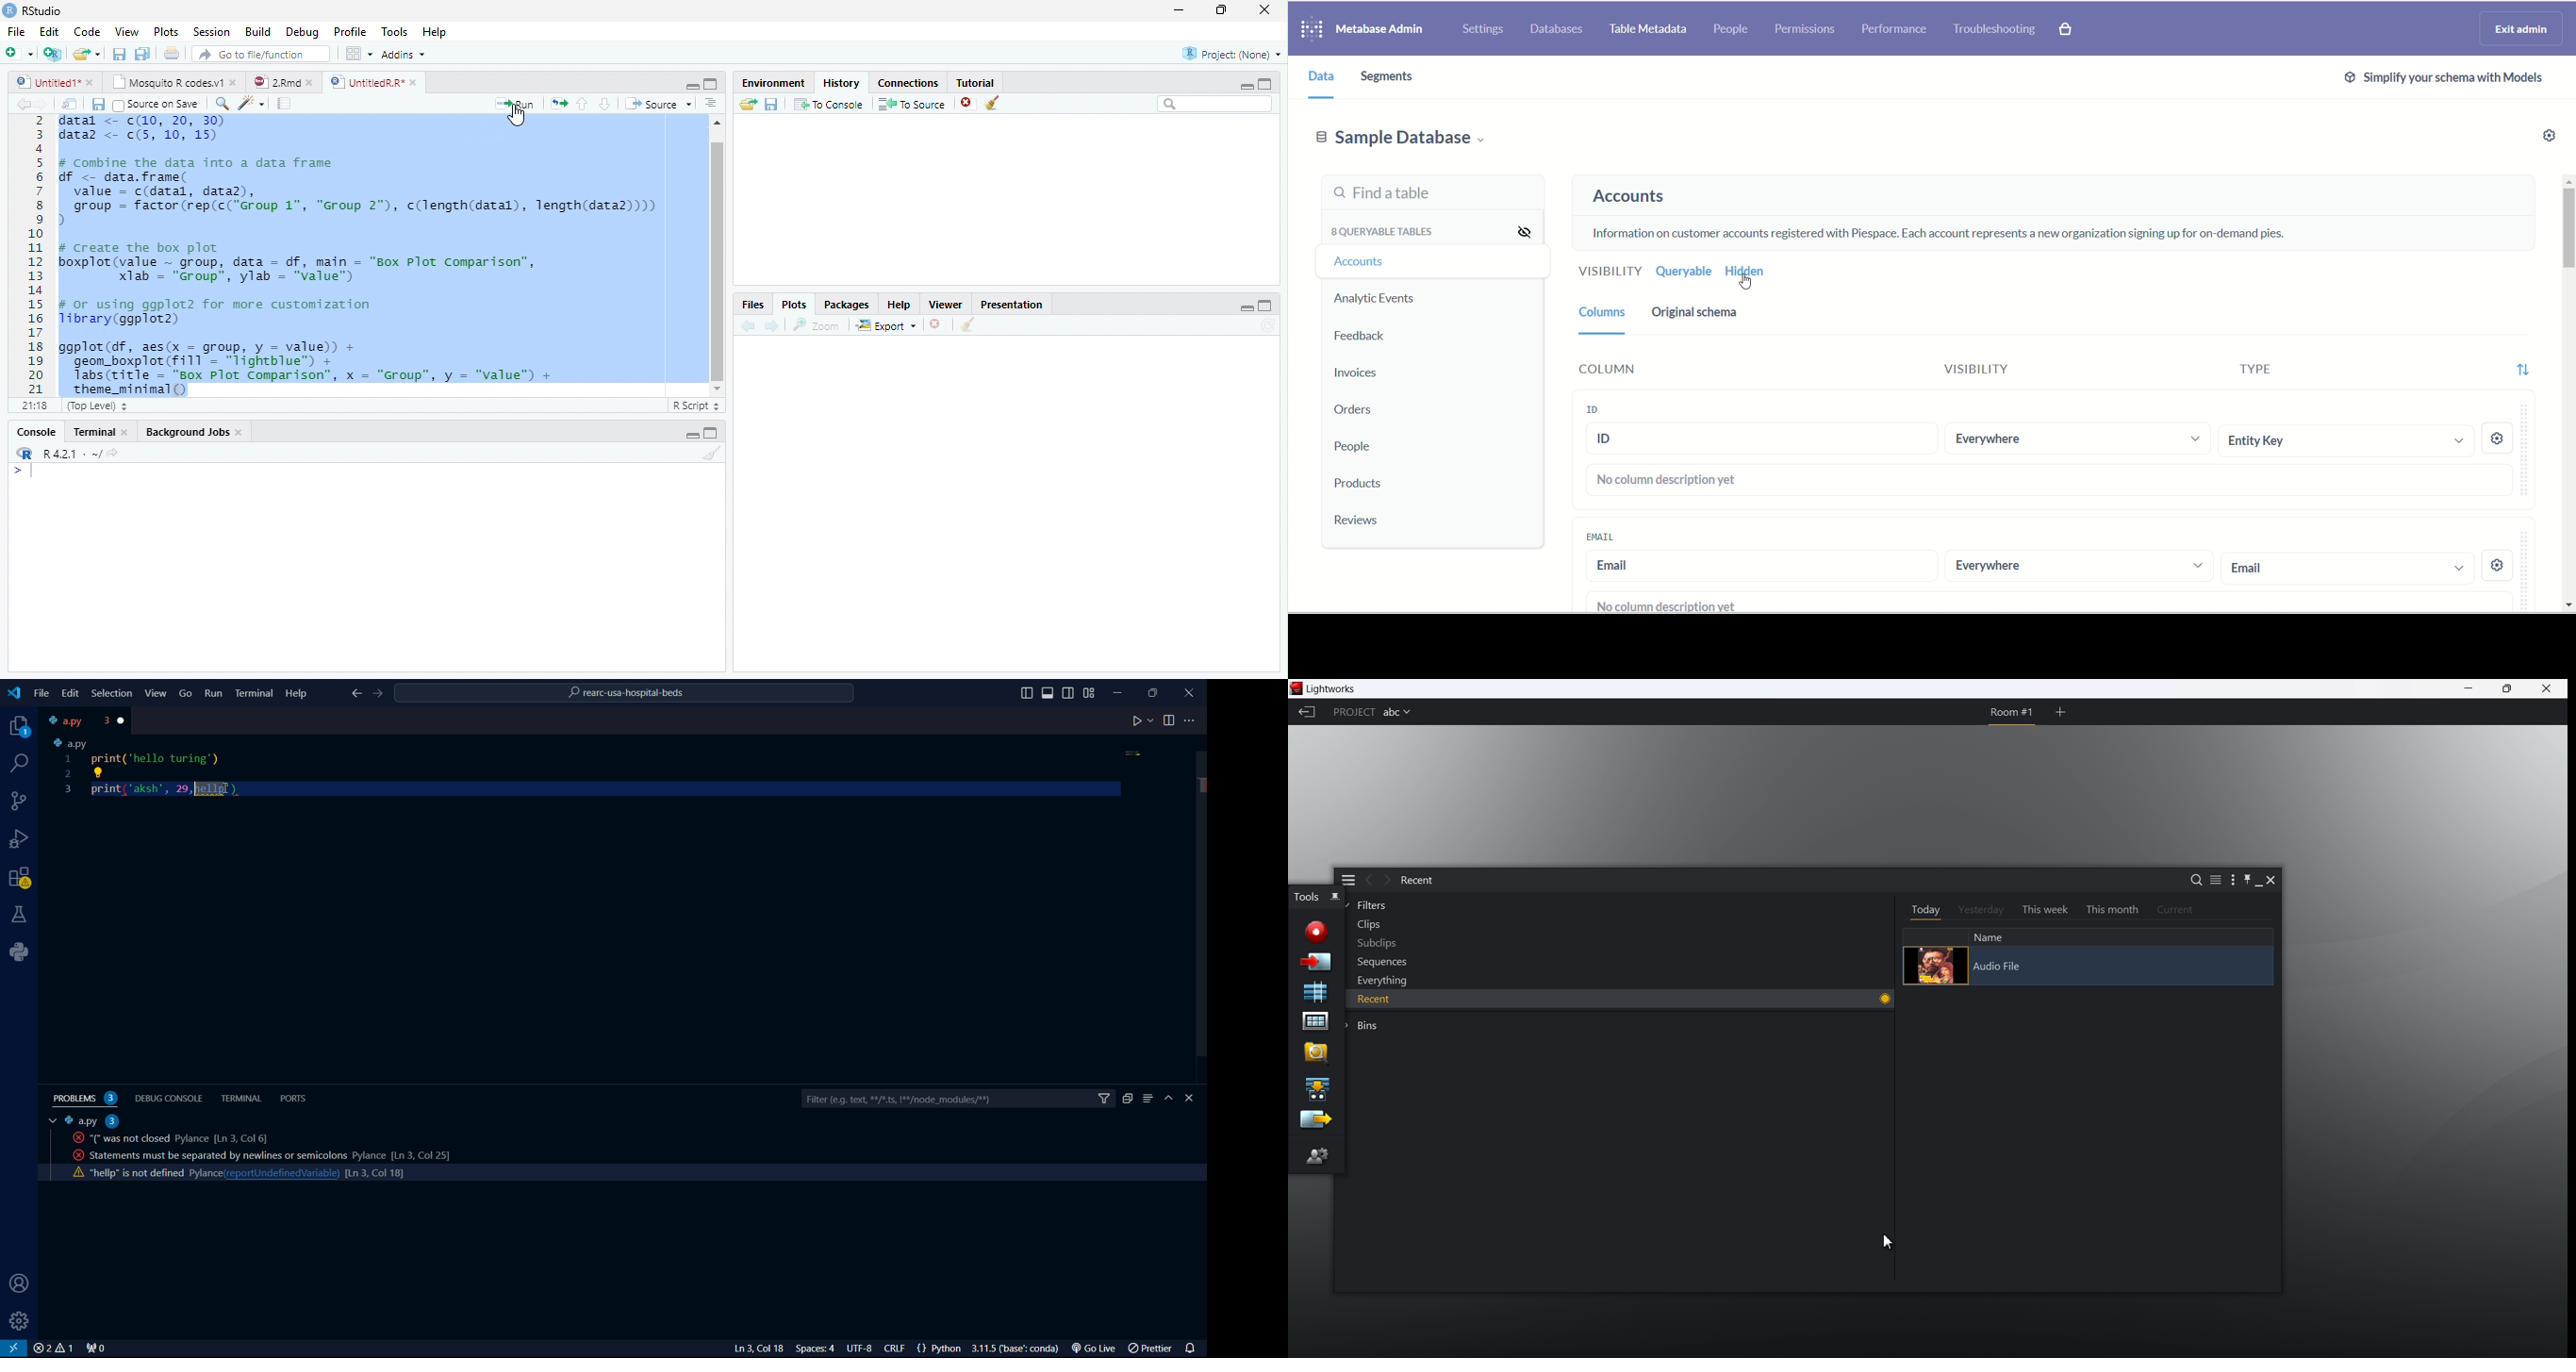 This screenshot has height=1372, width=2576. I want to click on Minimize, so click(691, 87).